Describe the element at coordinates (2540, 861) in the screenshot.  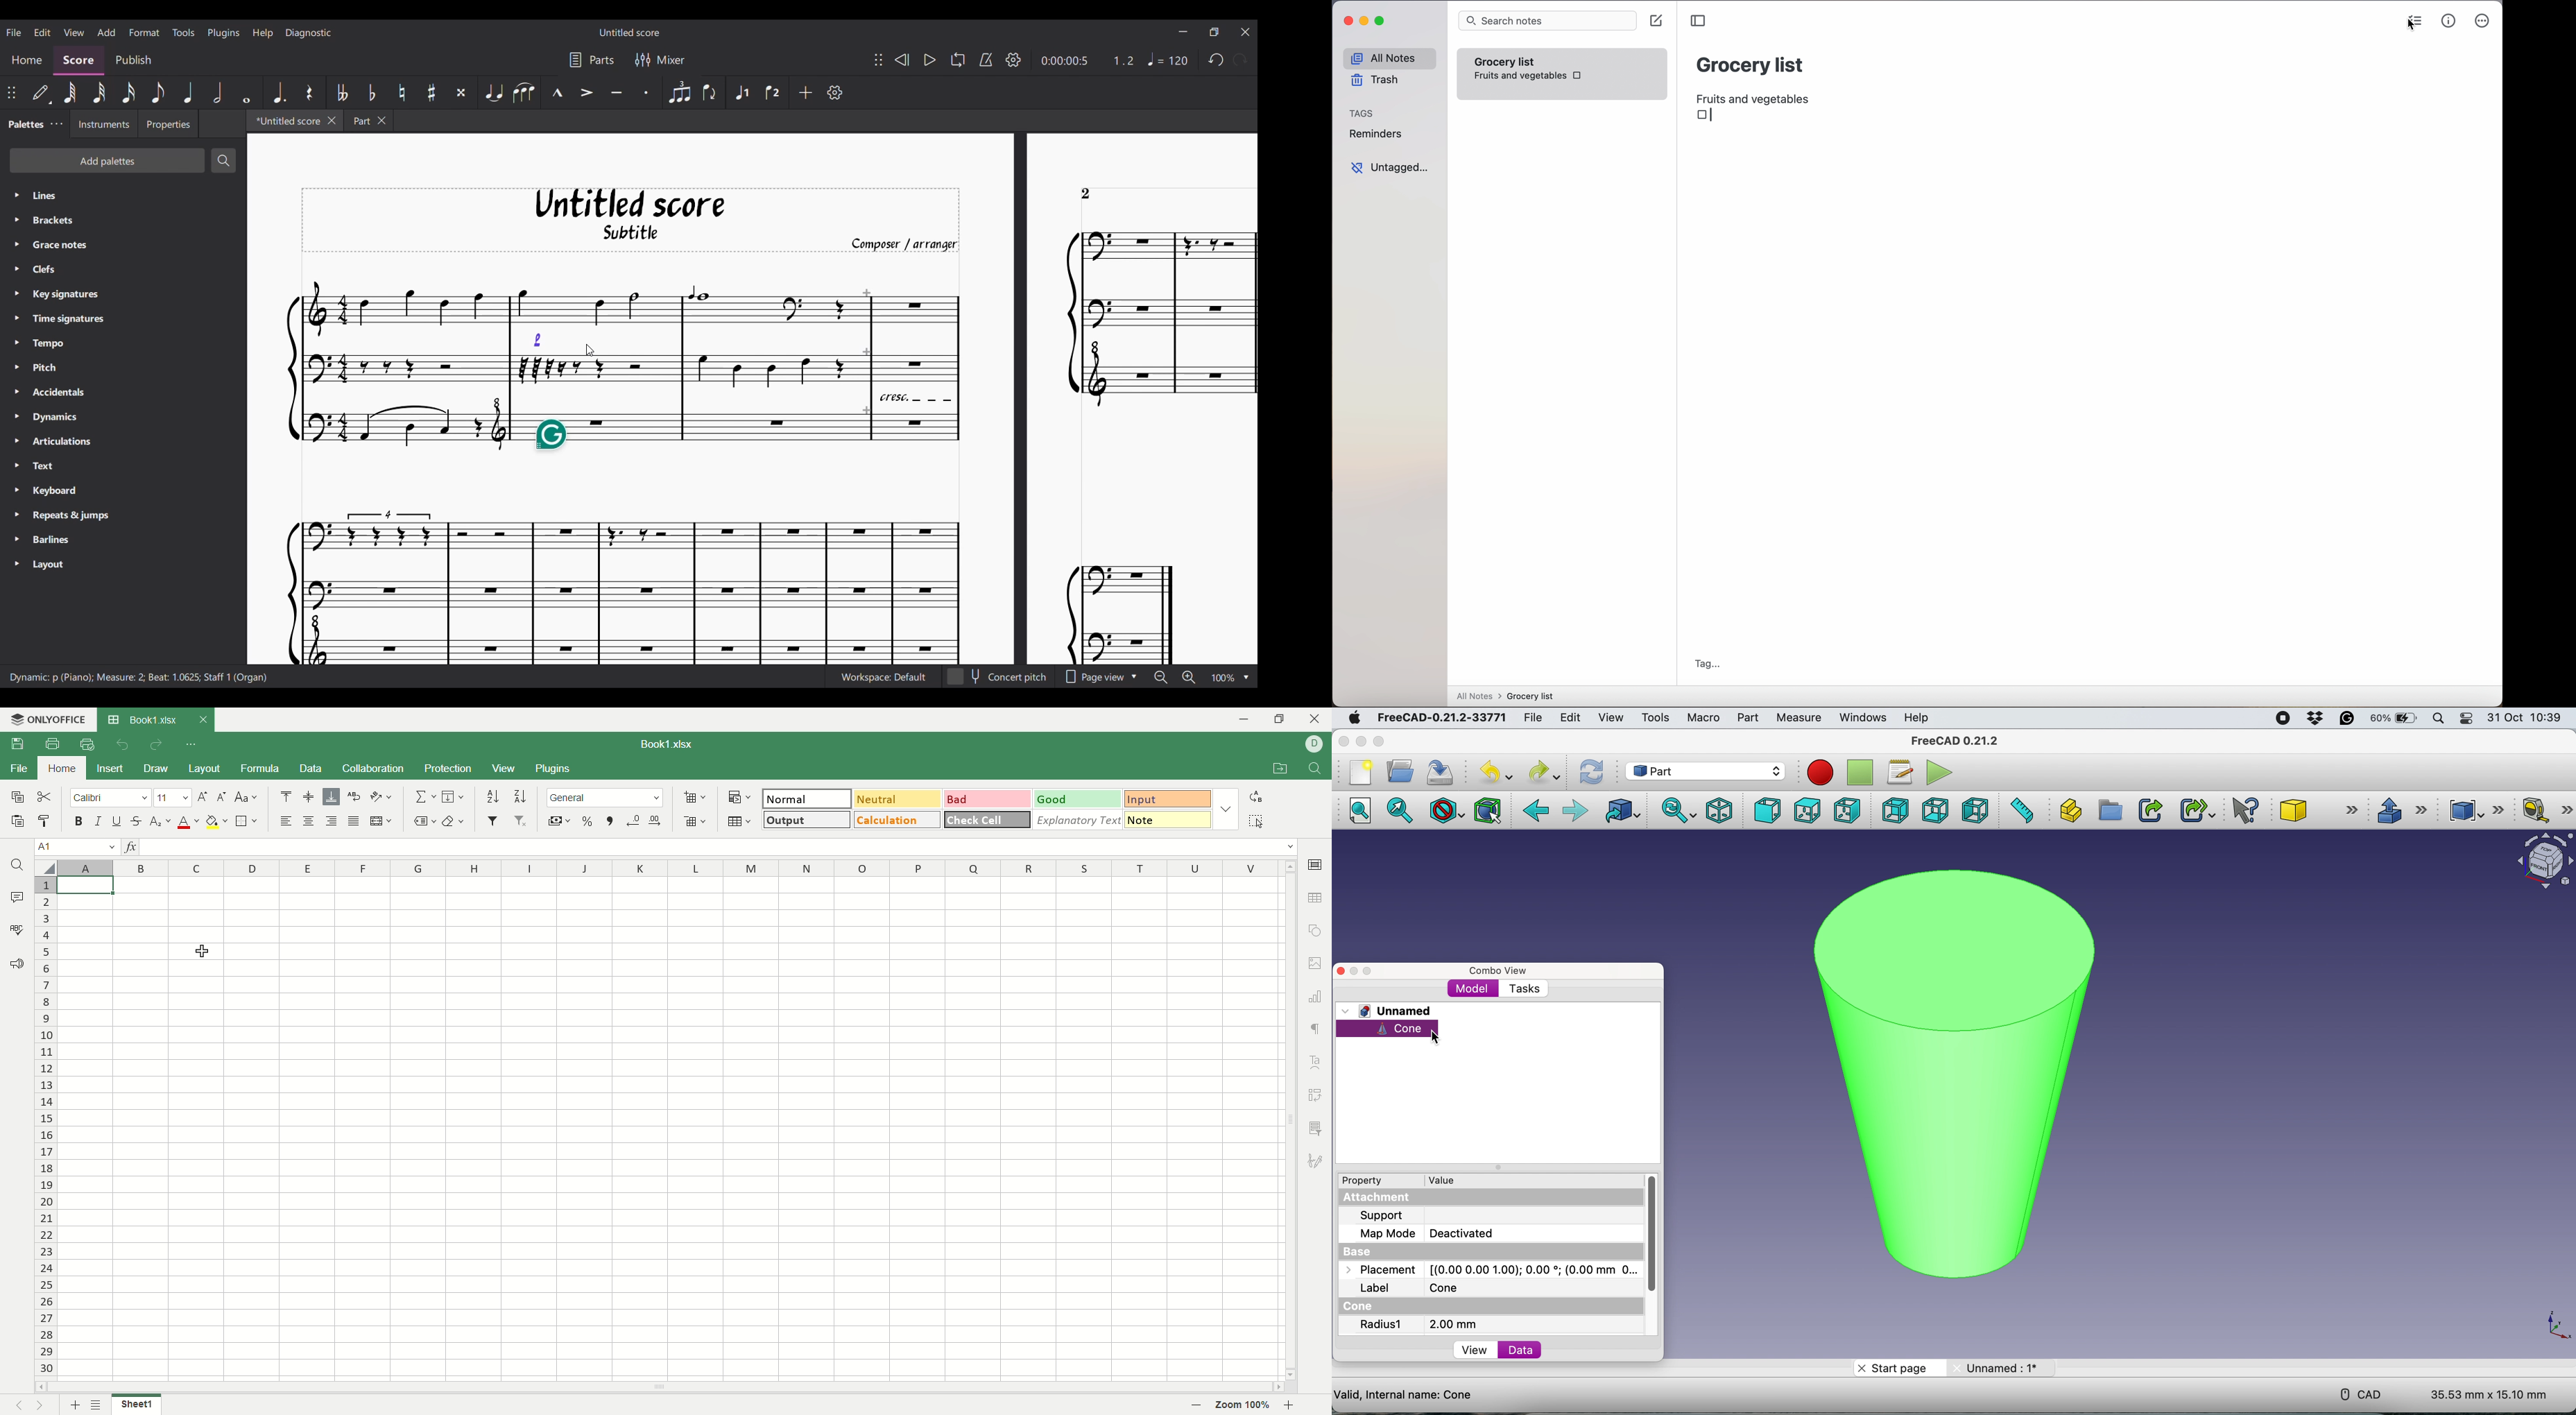
I see `object navigator` at that location.